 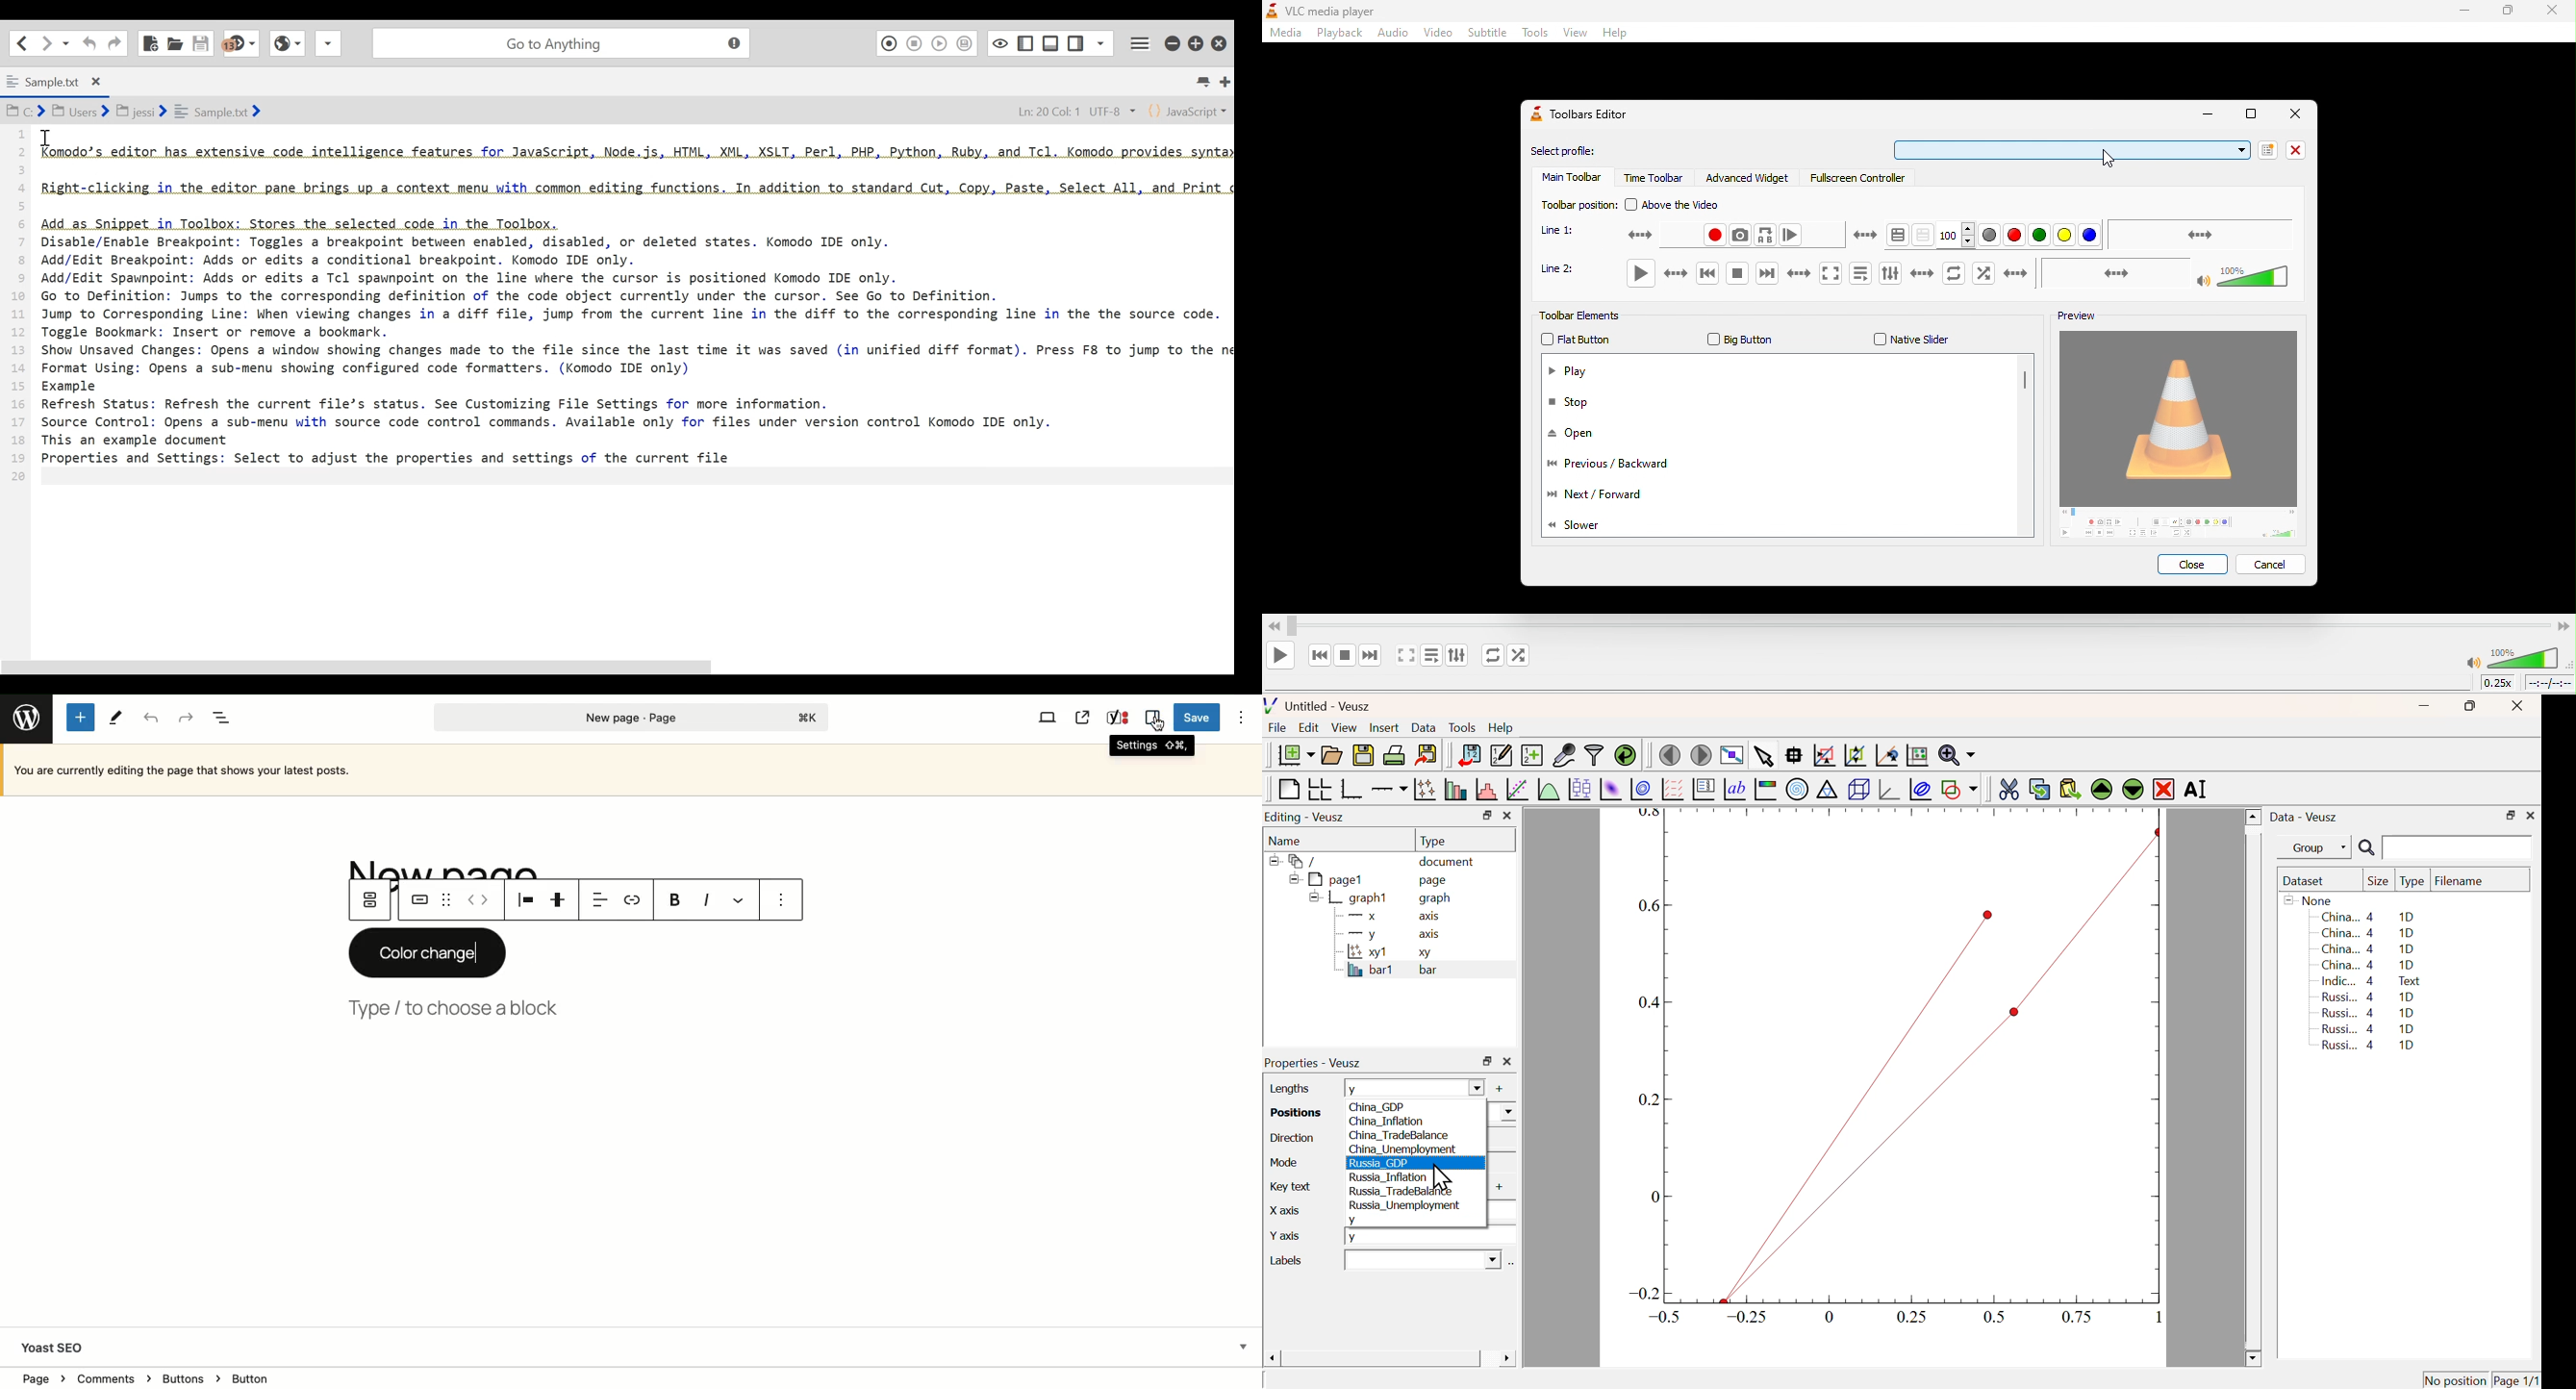 I want to click on y, so click(x=1431, y=1236).